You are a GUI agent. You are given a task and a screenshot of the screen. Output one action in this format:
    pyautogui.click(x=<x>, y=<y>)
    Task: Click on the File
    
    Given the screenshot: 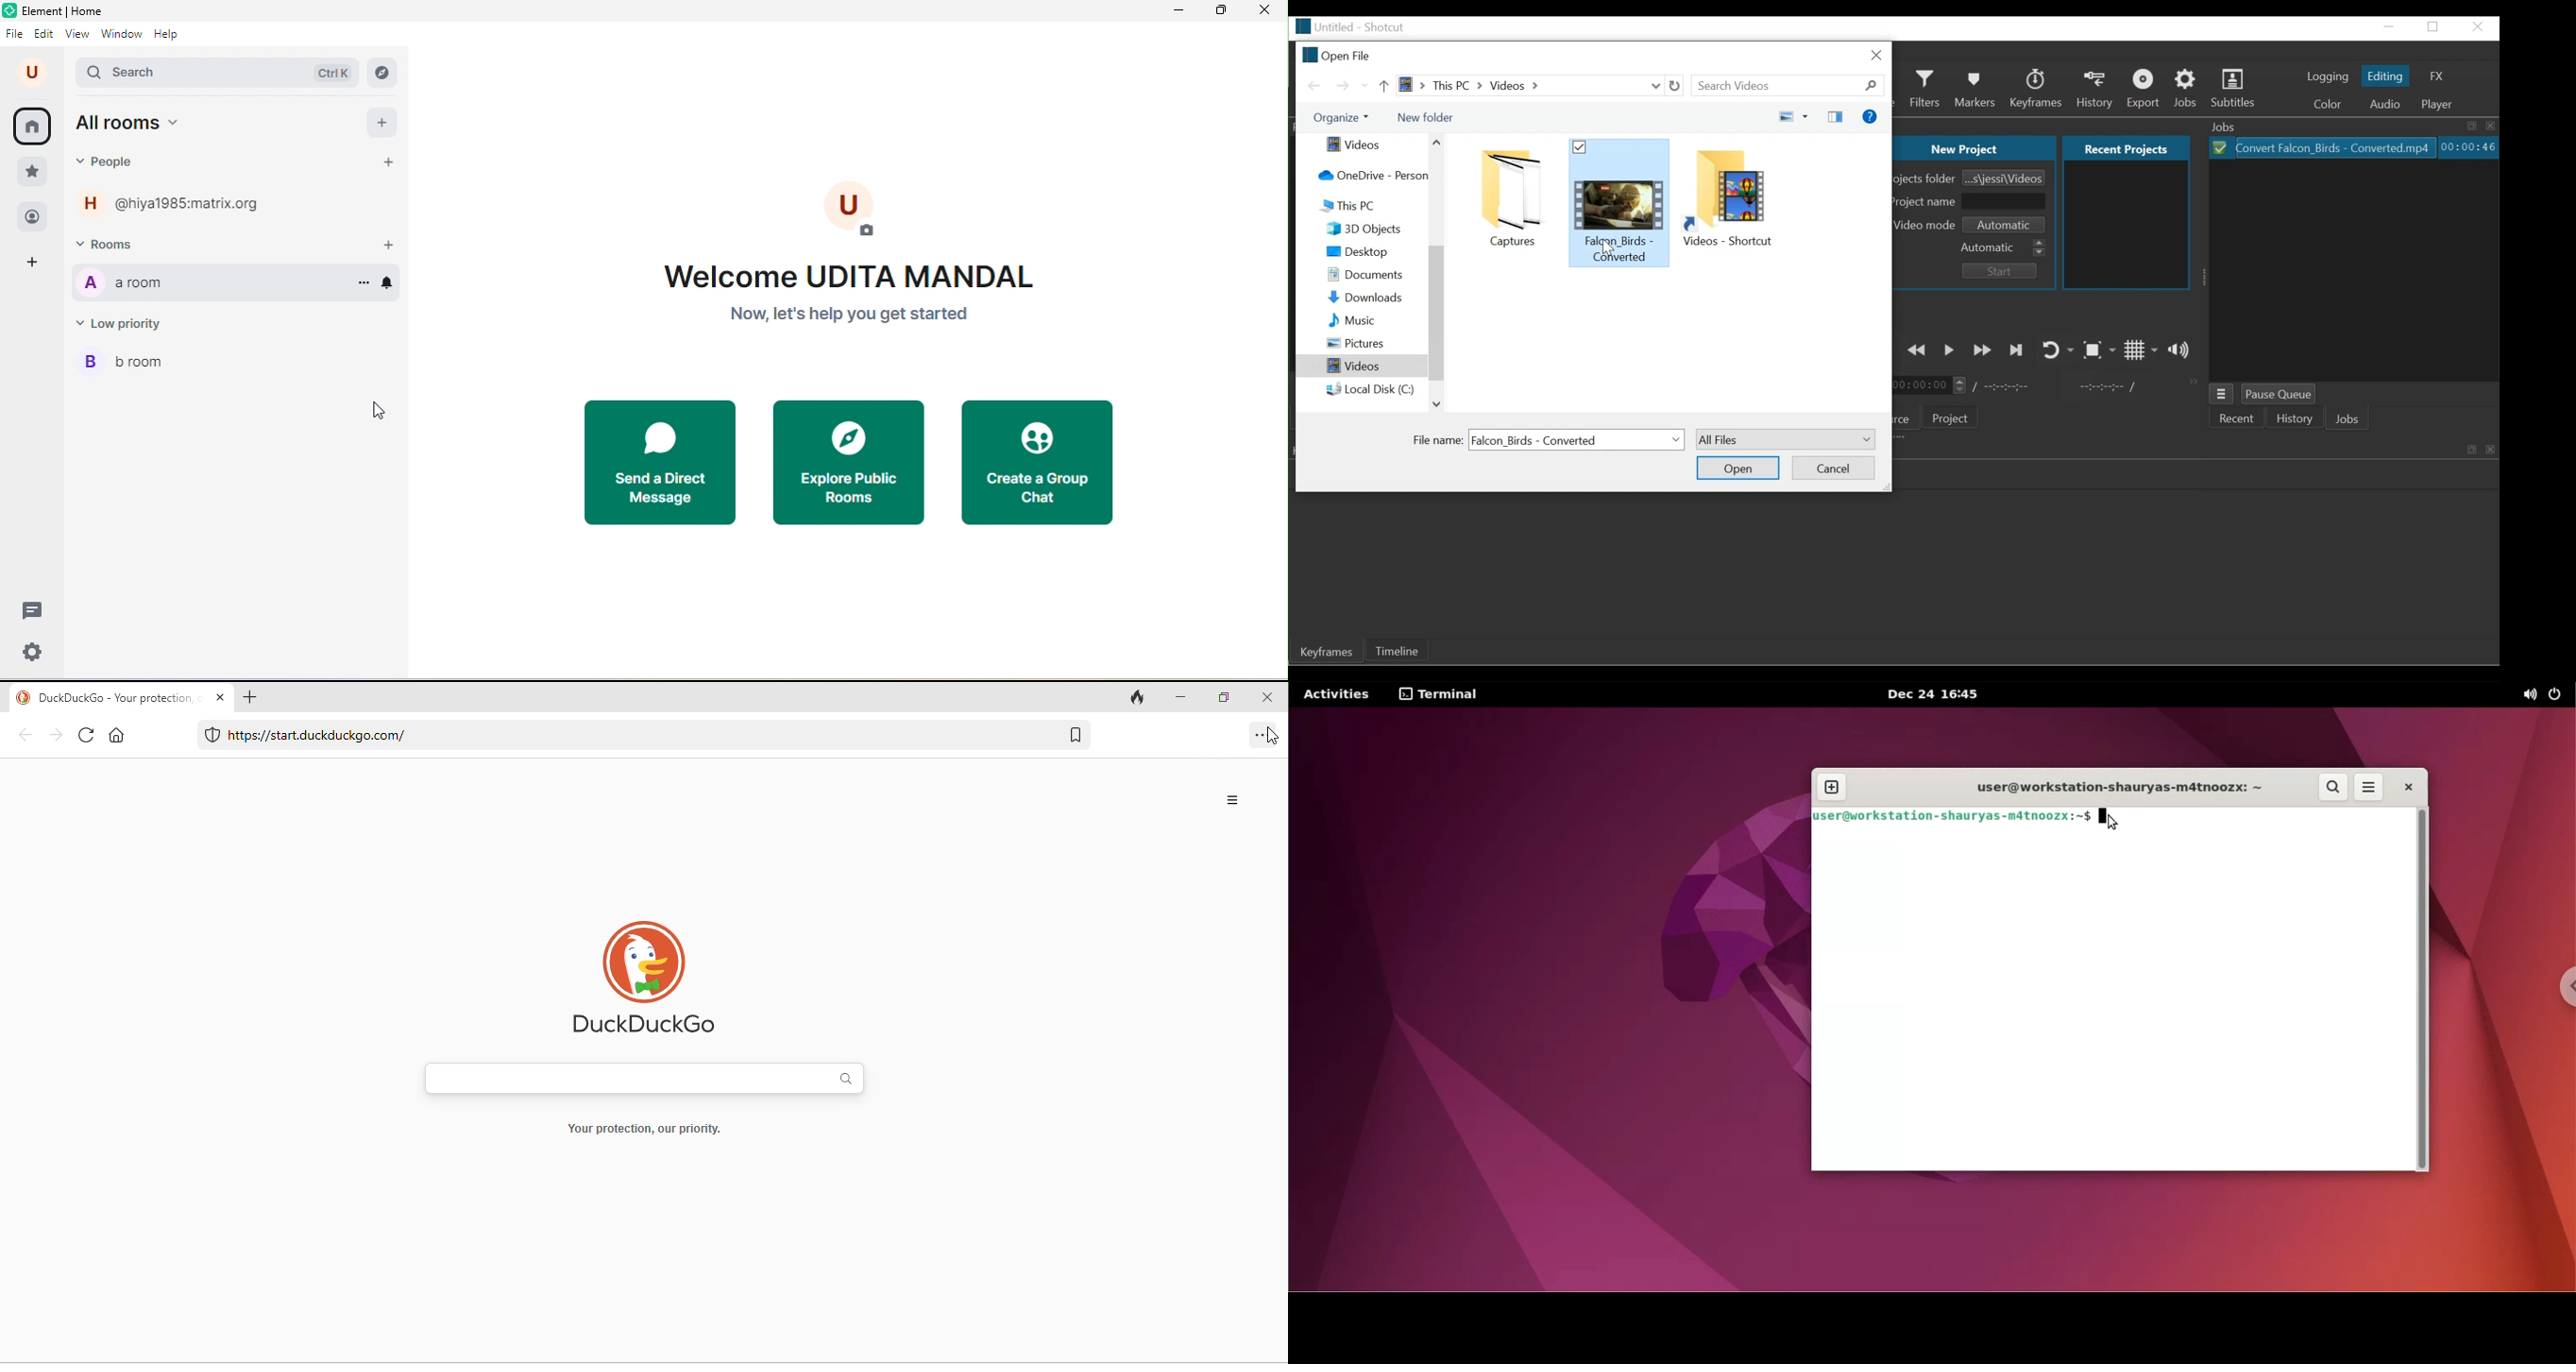 What is the action you would take?
    pyautogui.click(x=2325, y=147)
    